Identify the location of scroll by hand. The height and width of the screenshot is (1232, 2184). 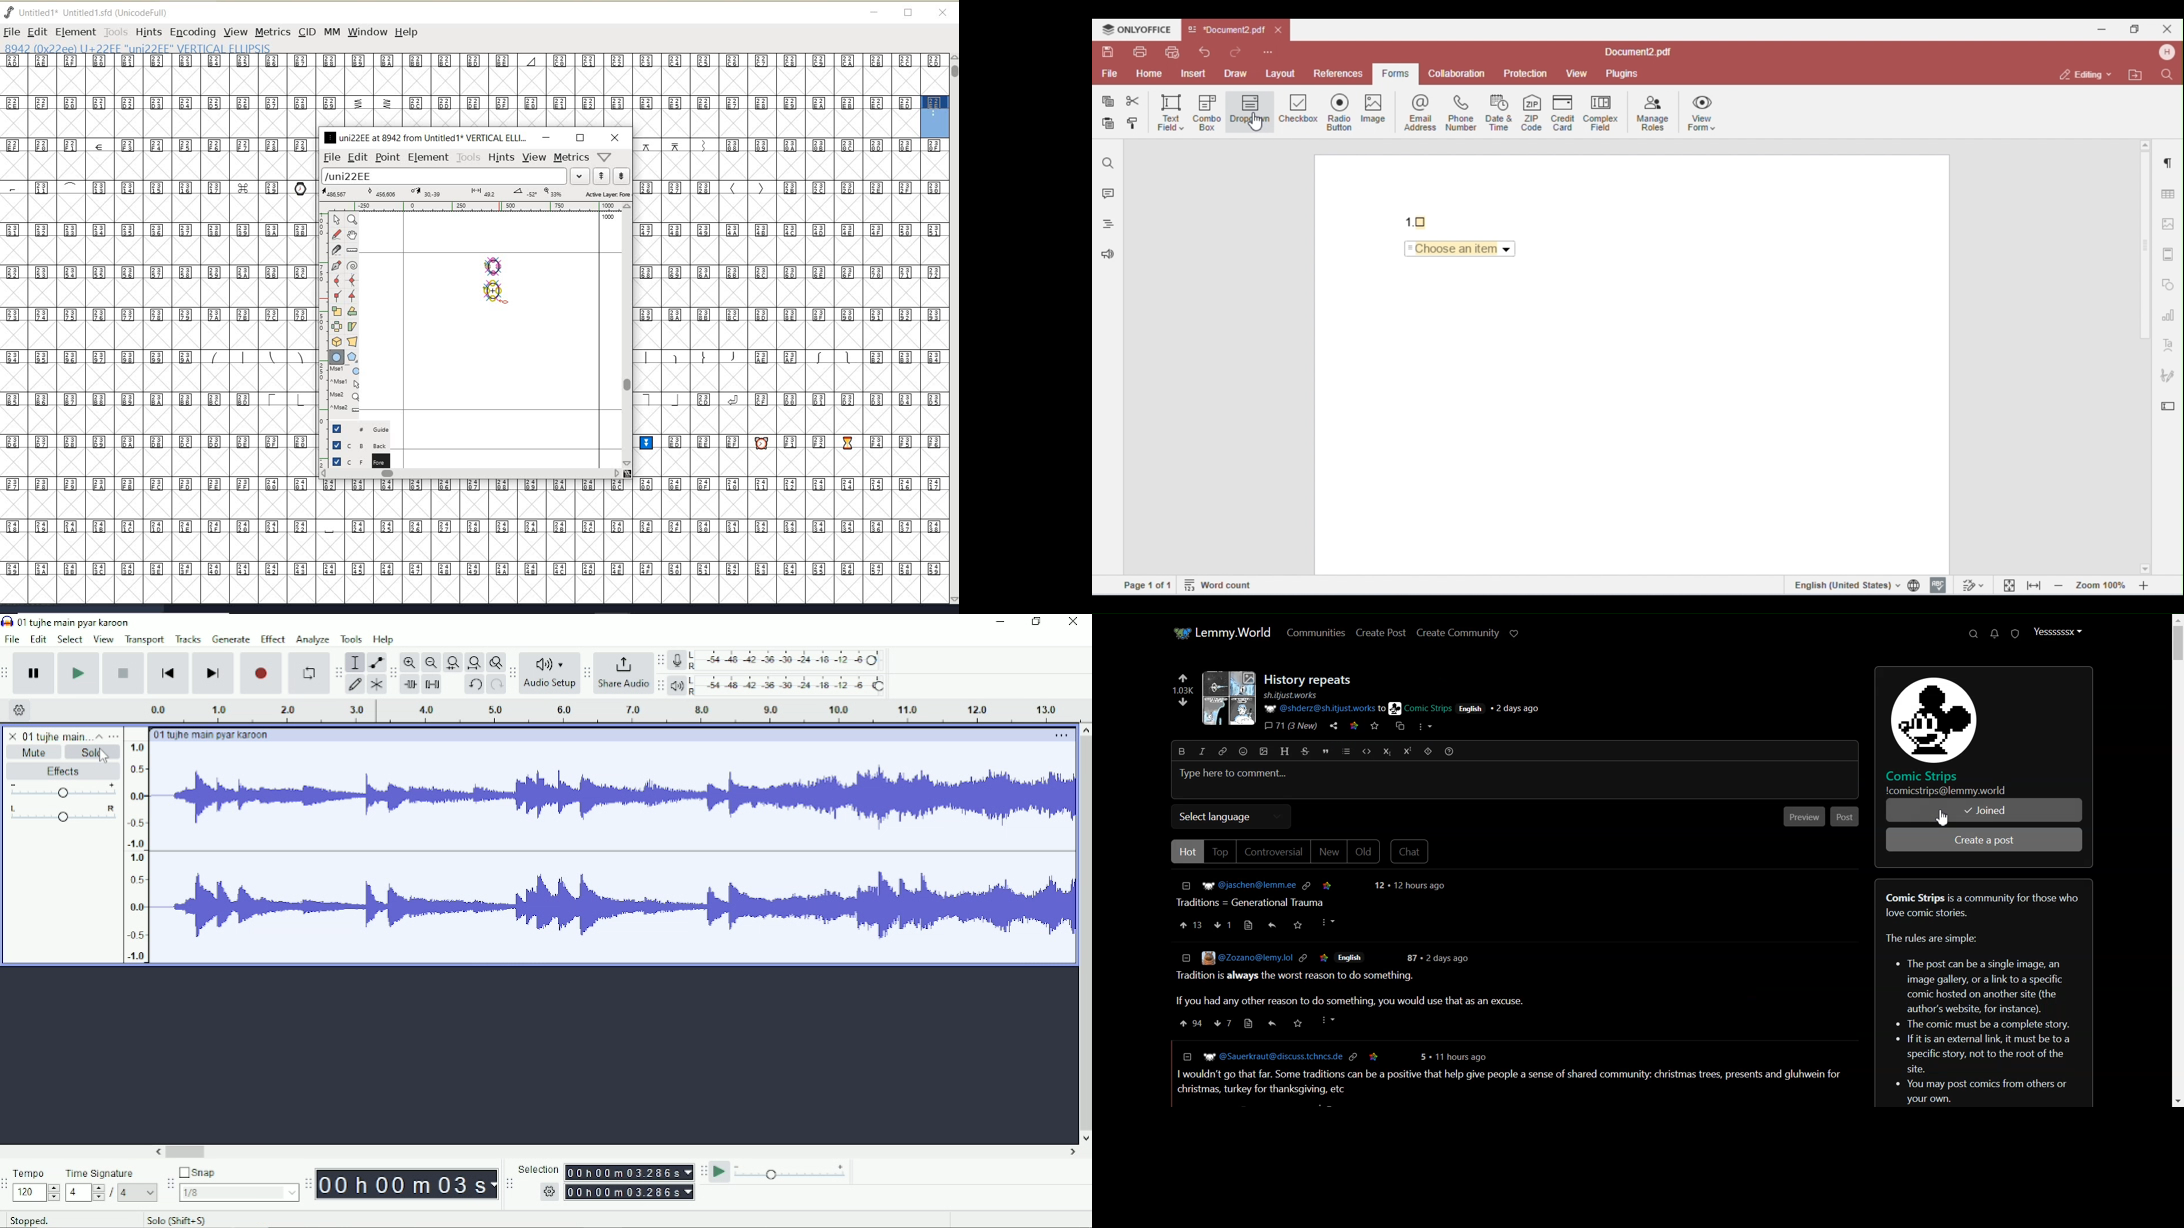
(353, 236).